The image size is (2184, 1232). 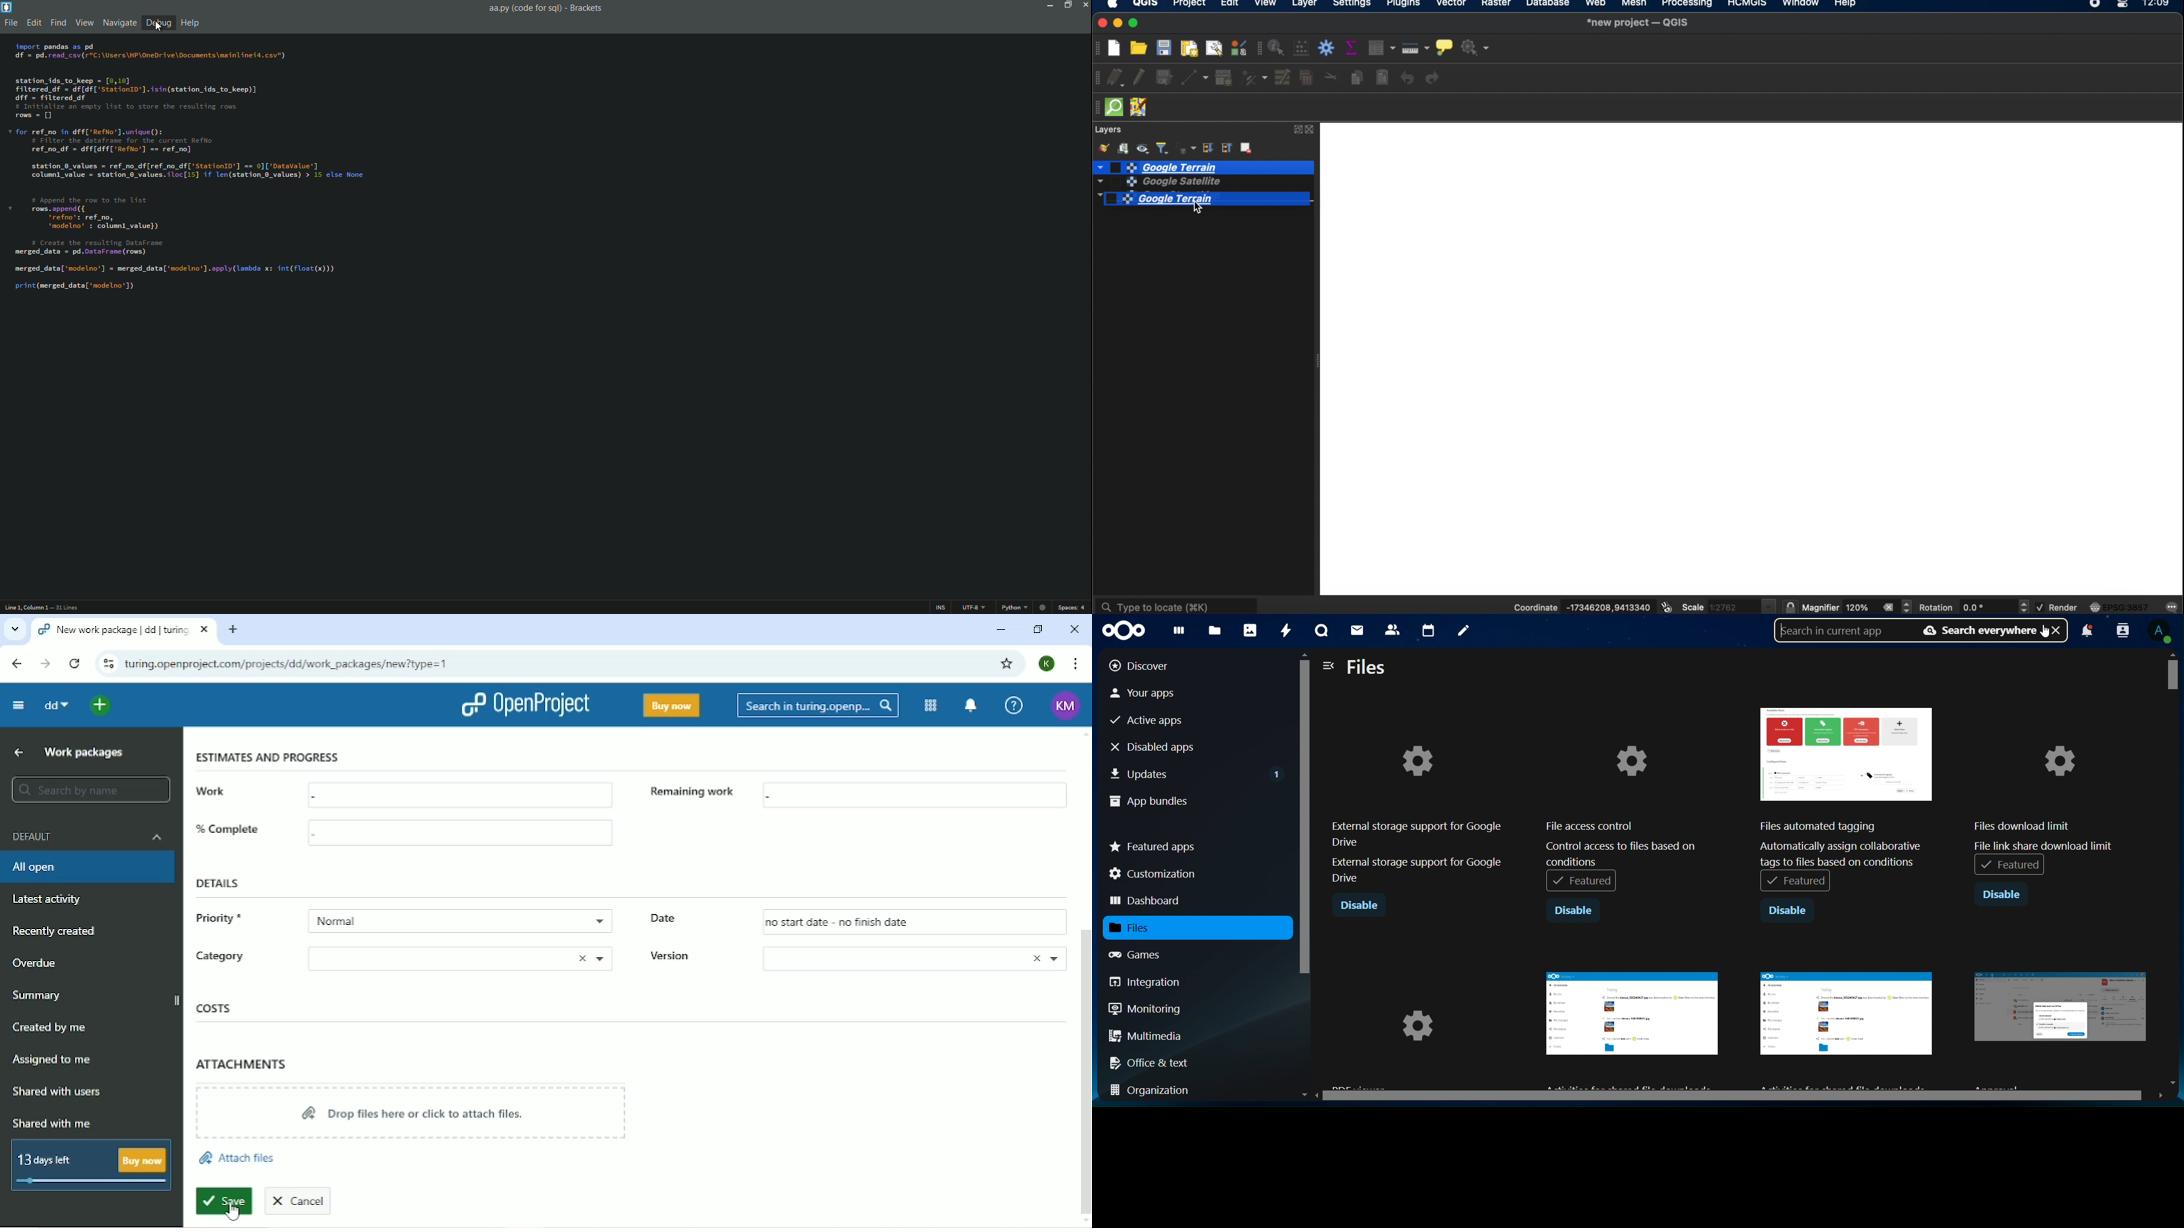 I want to click on QGIS, so click(x=1145, y=5).